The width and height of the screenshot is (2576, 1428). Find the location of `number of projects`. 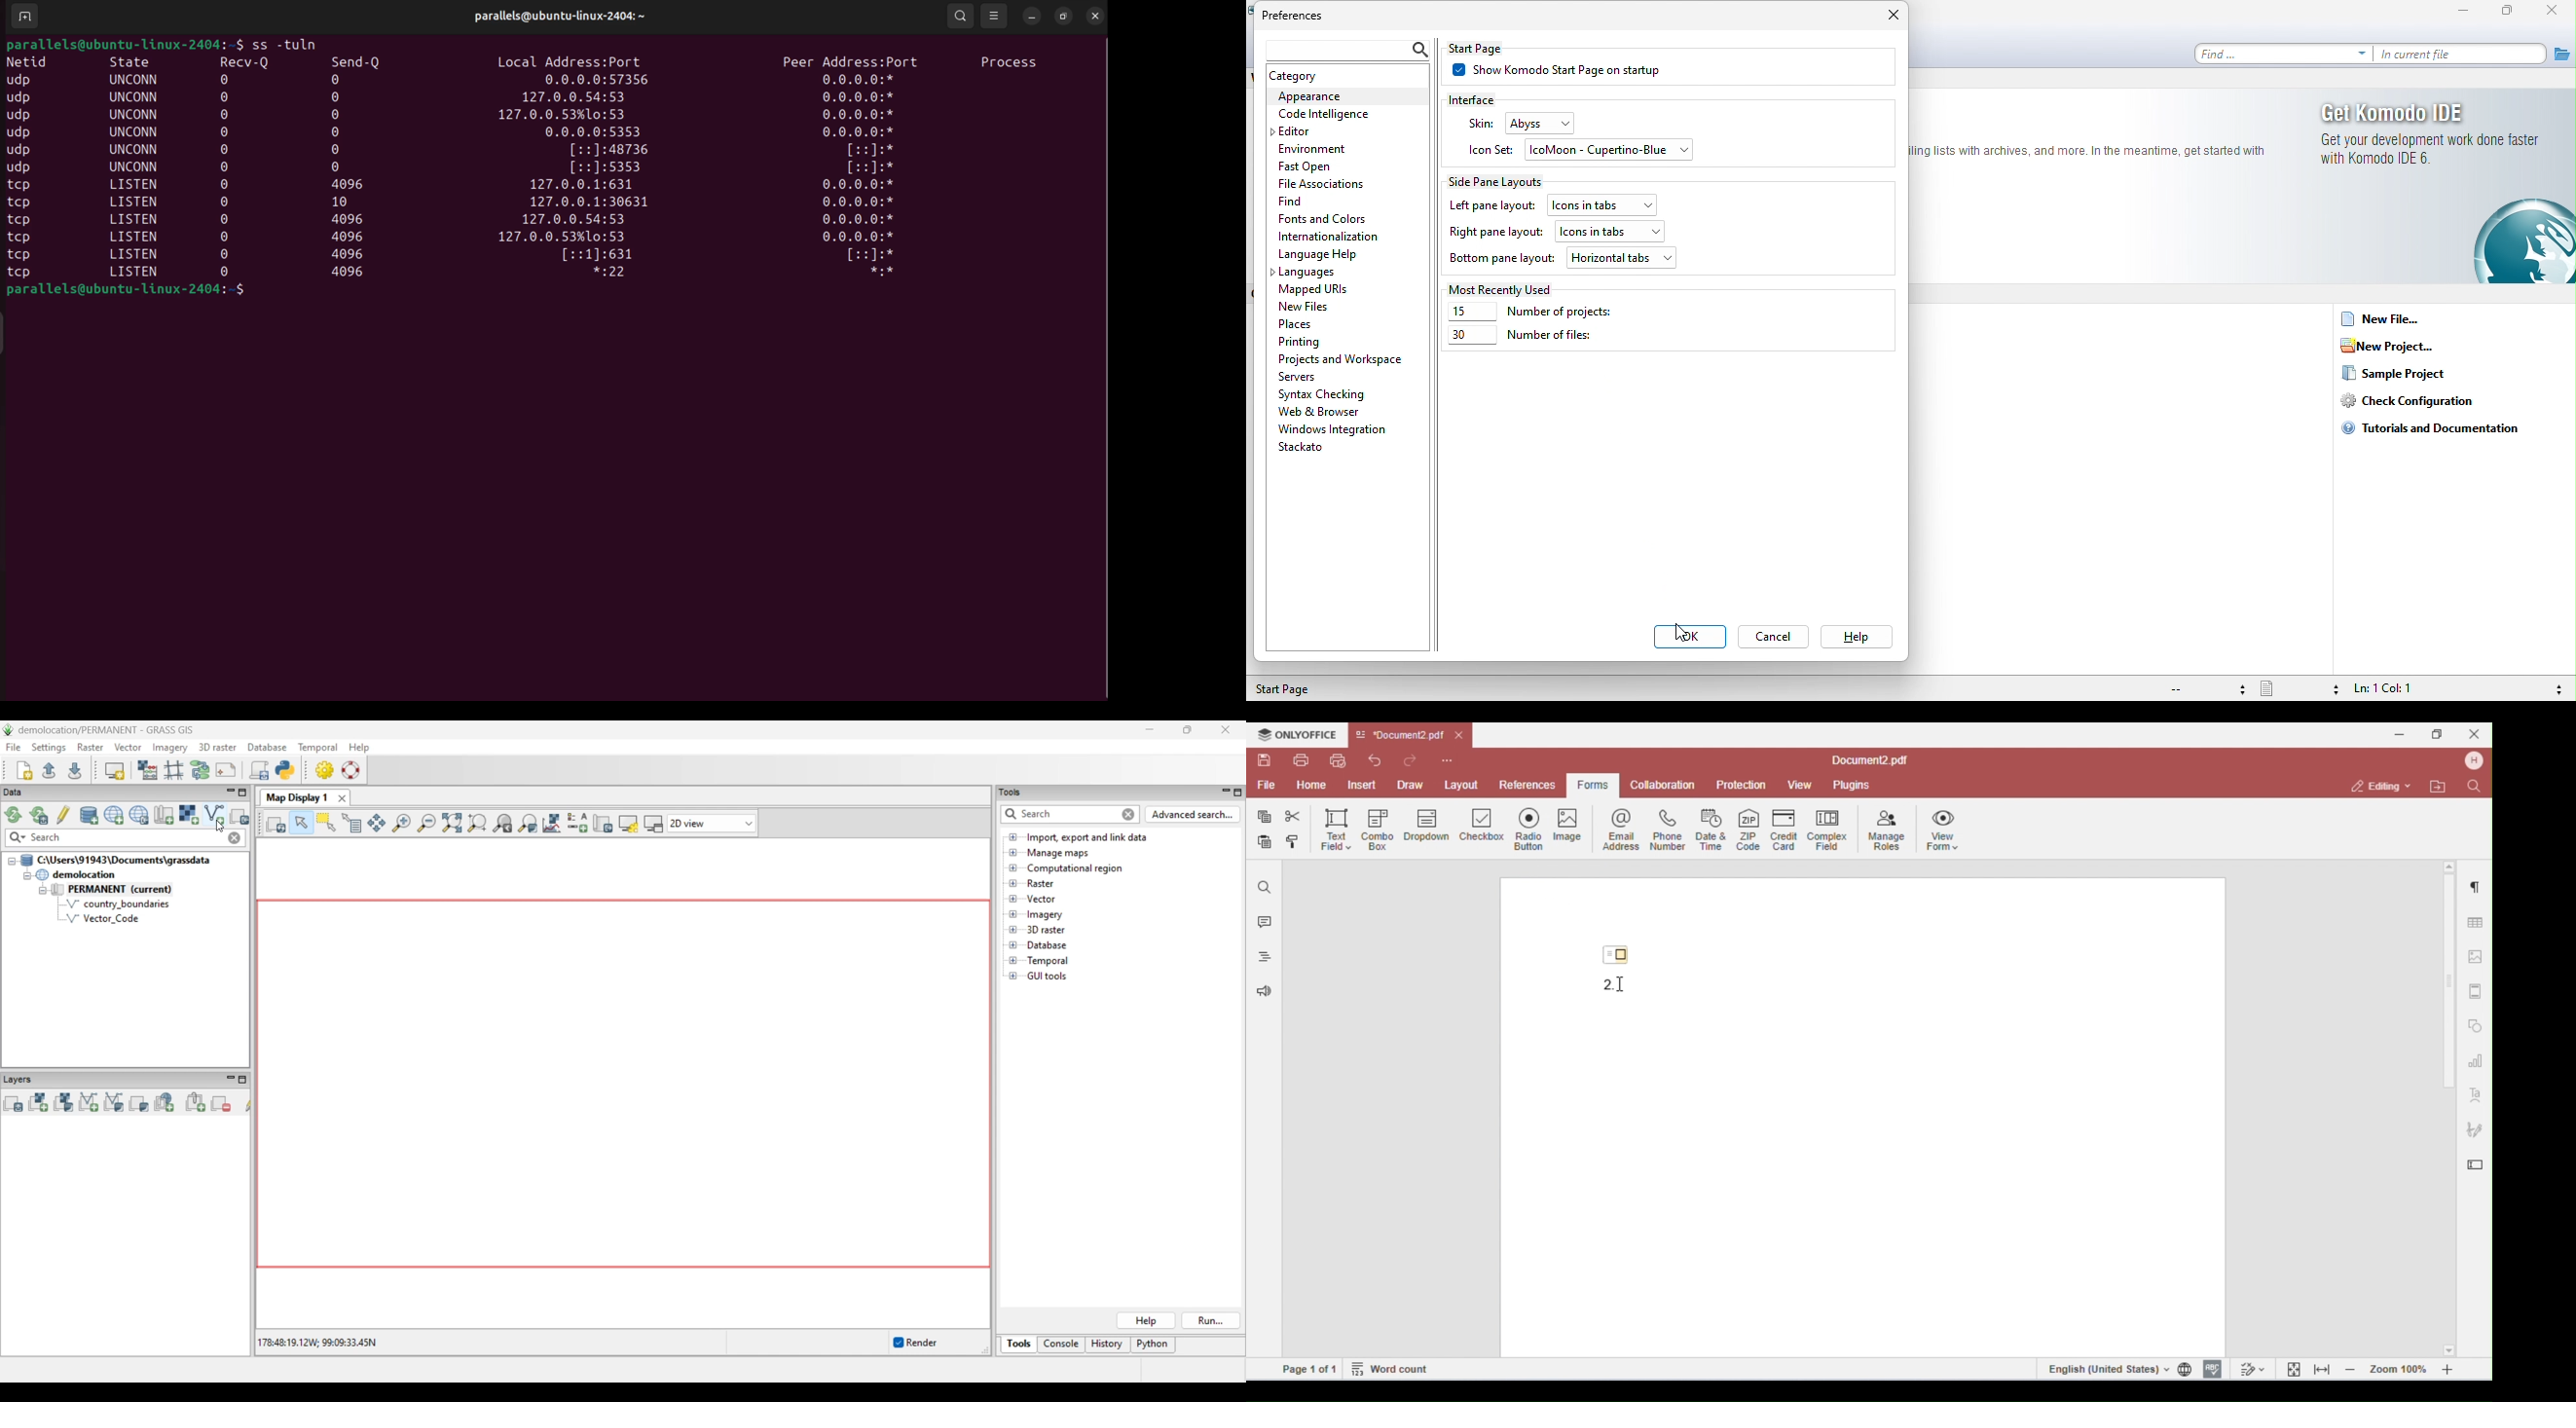

number of projects is located at coordinates (1545, 313).